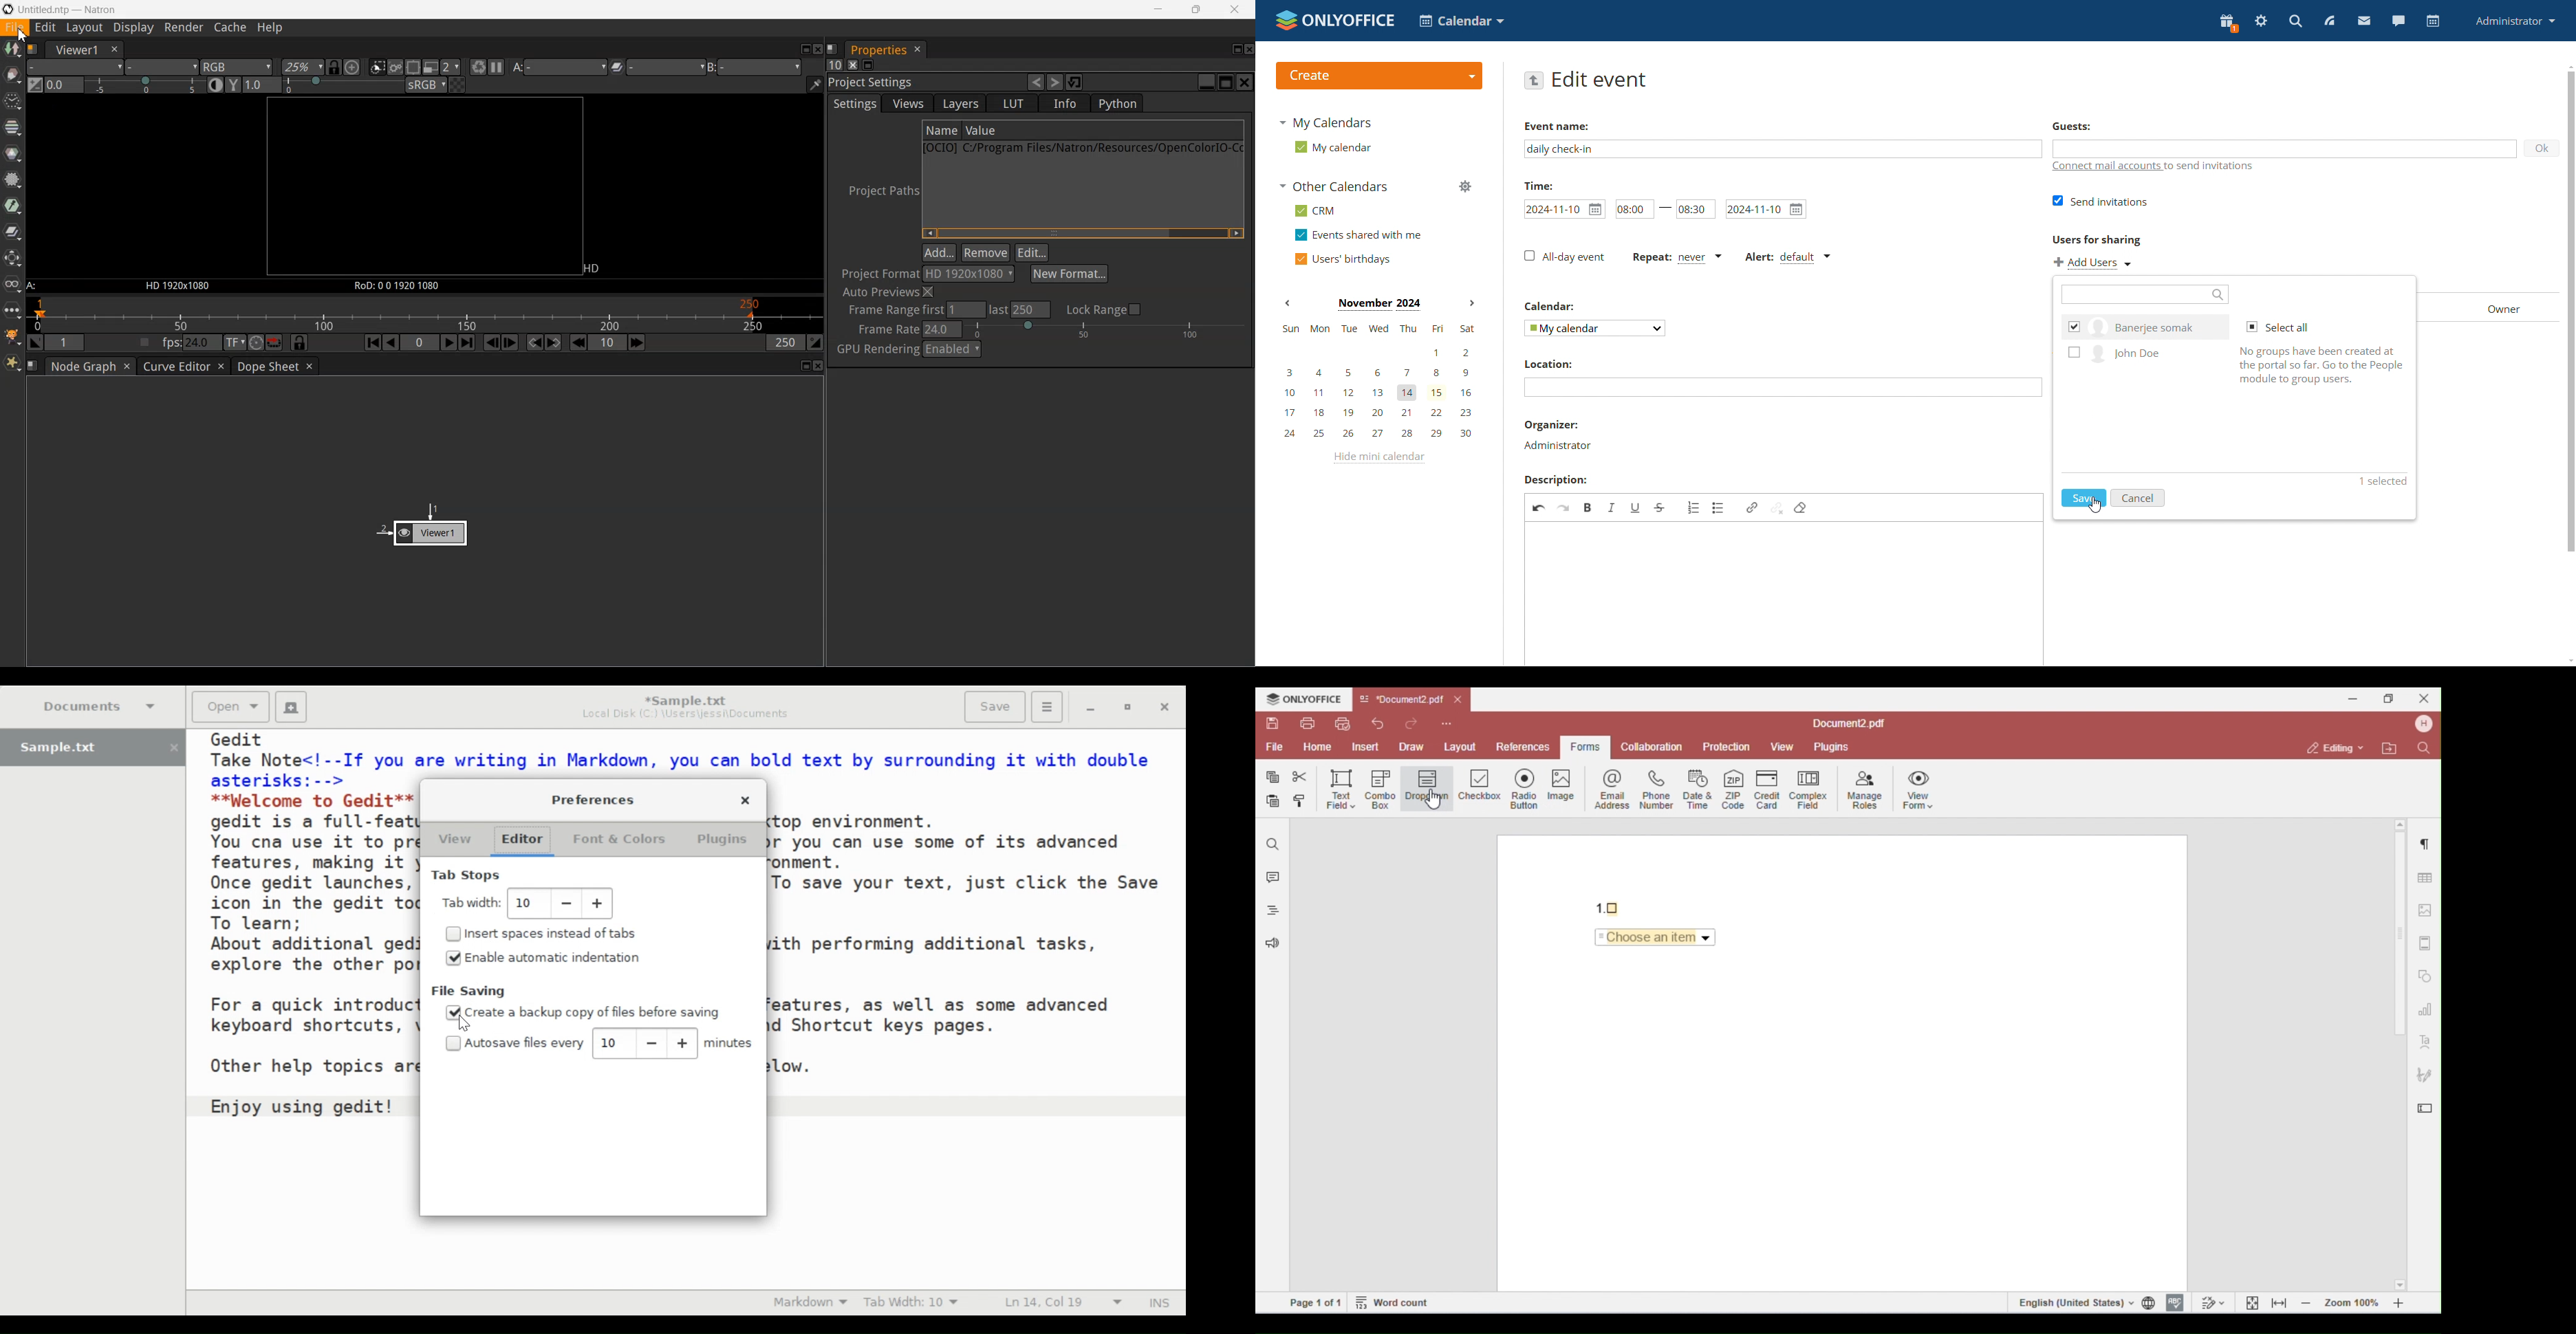 Image resolution: width=2576 pixels, height=1344 pixels. Describe the element at coordinates (2284, 148) in the screenshot. I see `add guests` at that location.